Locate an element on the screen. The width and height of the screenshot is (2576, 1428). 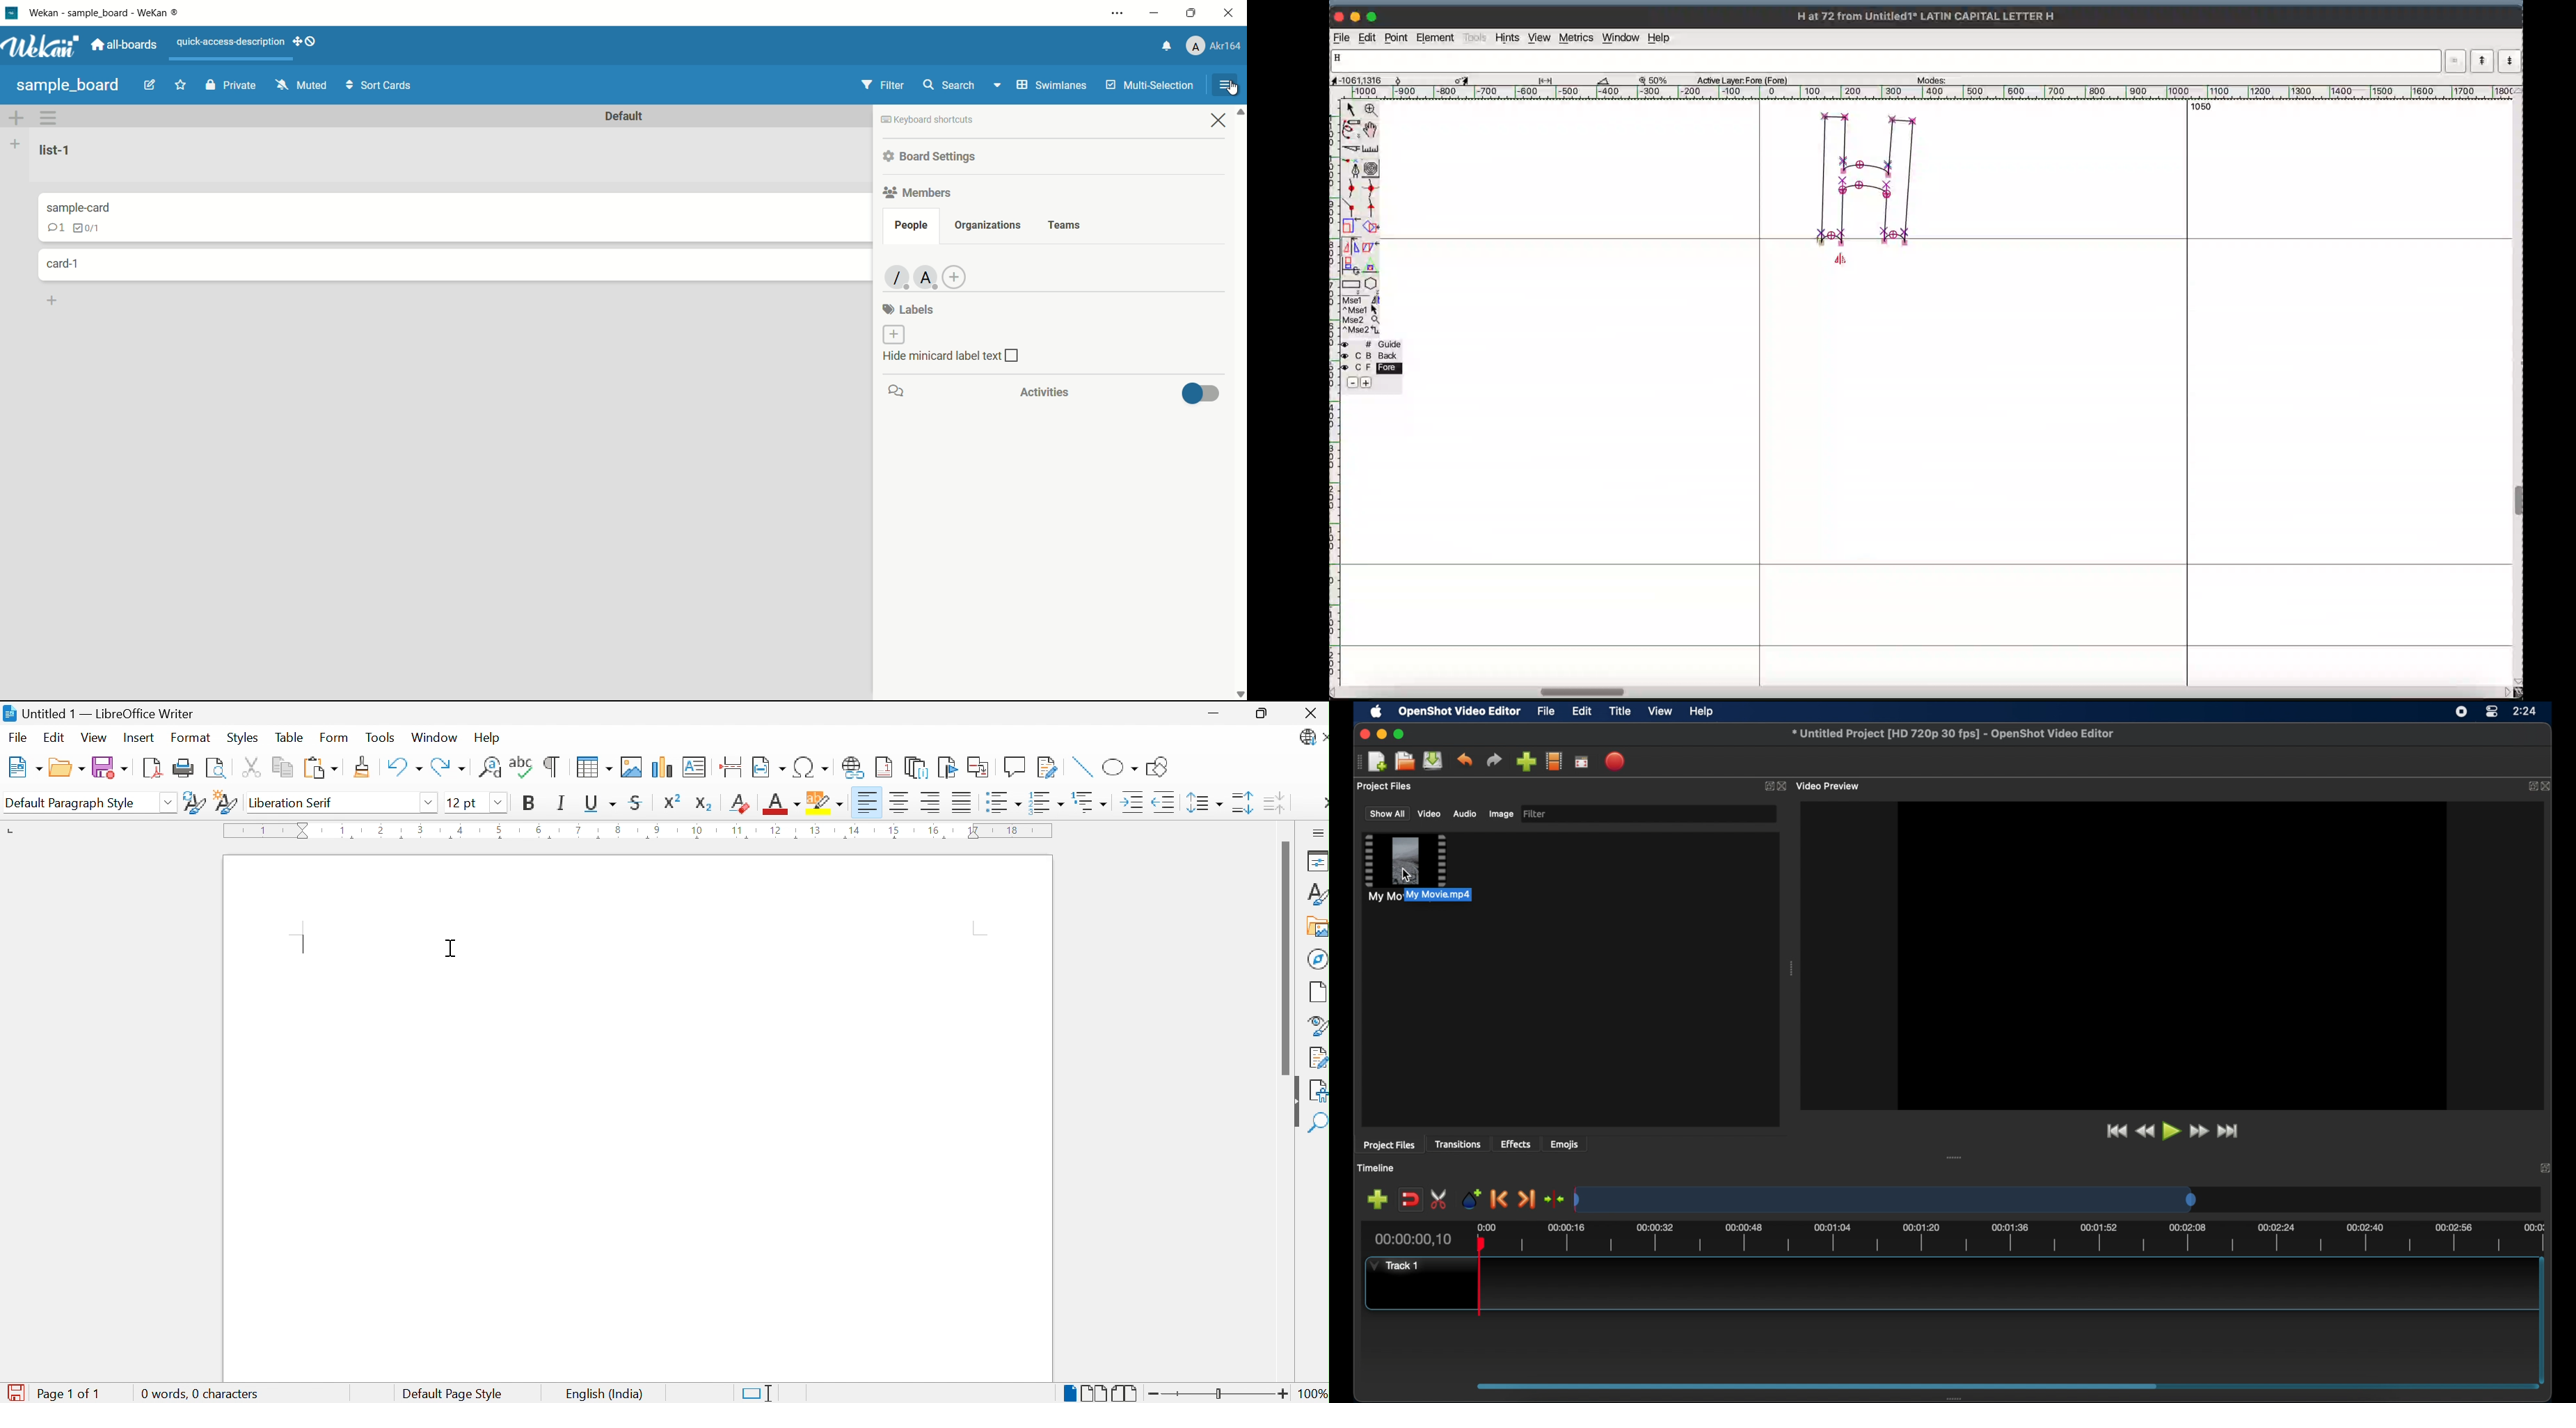
add label is located at coordinates (894, 335).